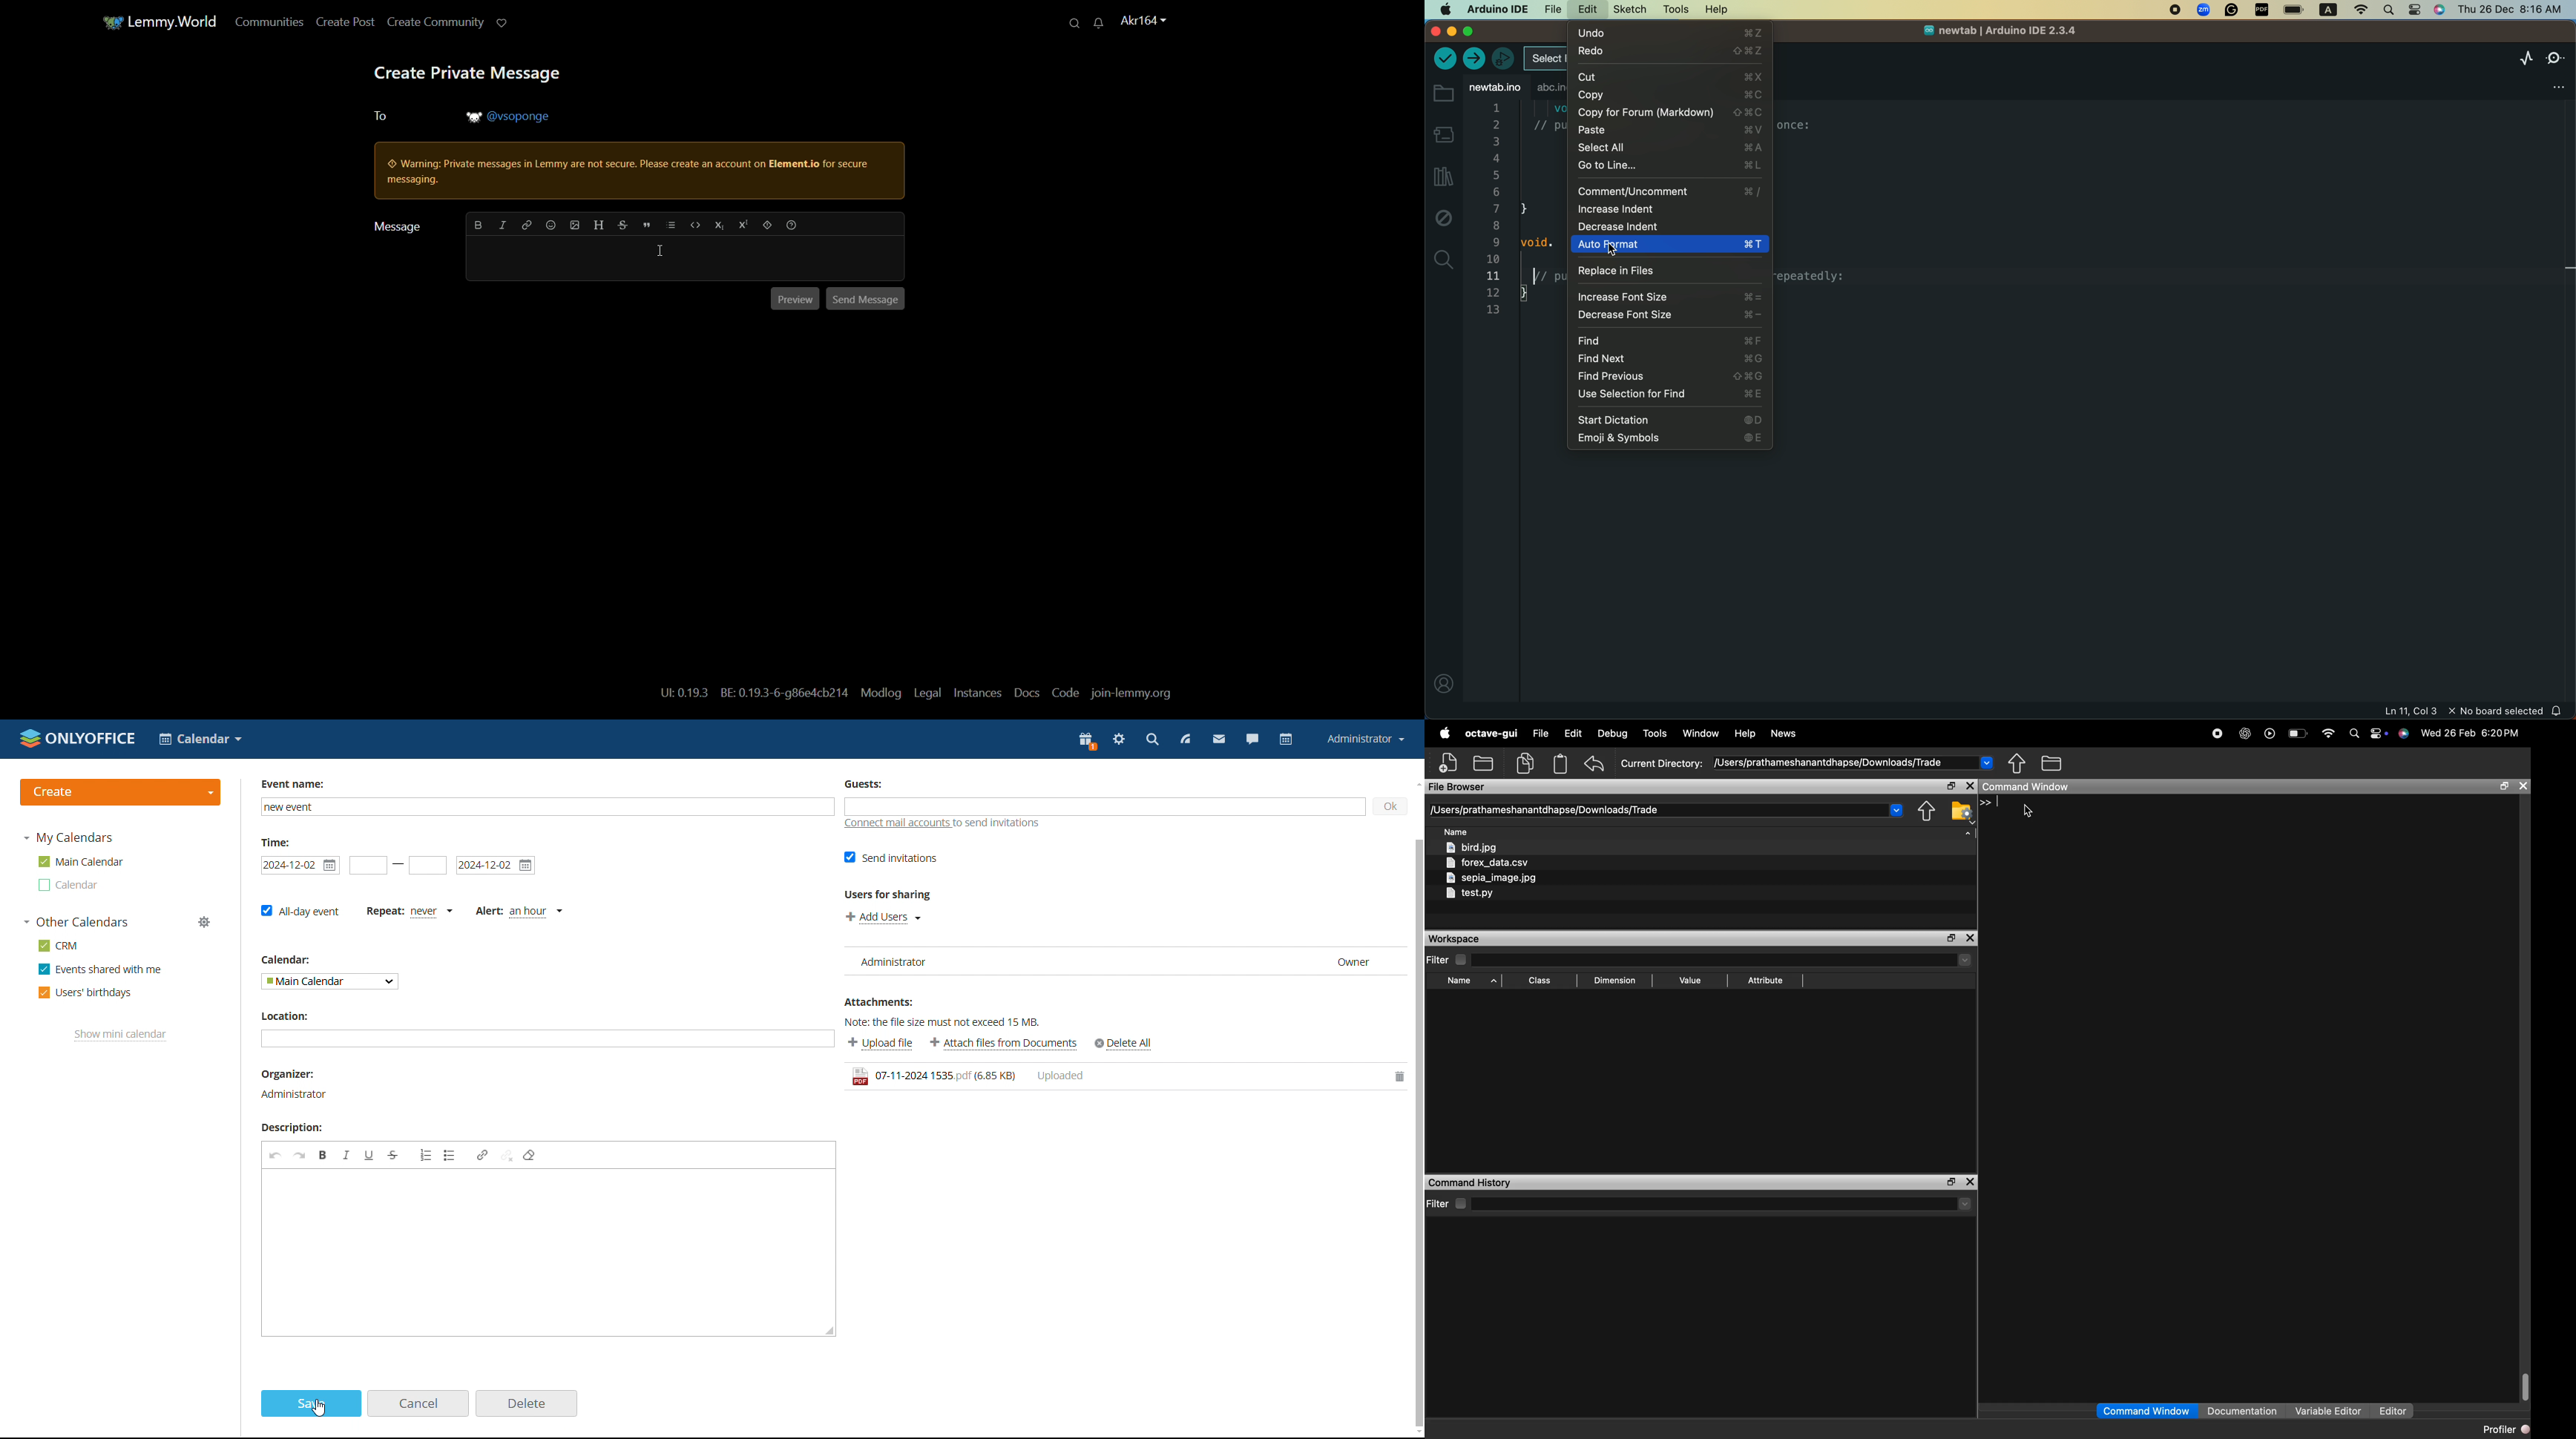 The height and width of the screenshot is (1456, 2576). What do you see at coordinates (99, 969) in the screenshot?
I see `events shared with me` at bounding box center [99, 969].